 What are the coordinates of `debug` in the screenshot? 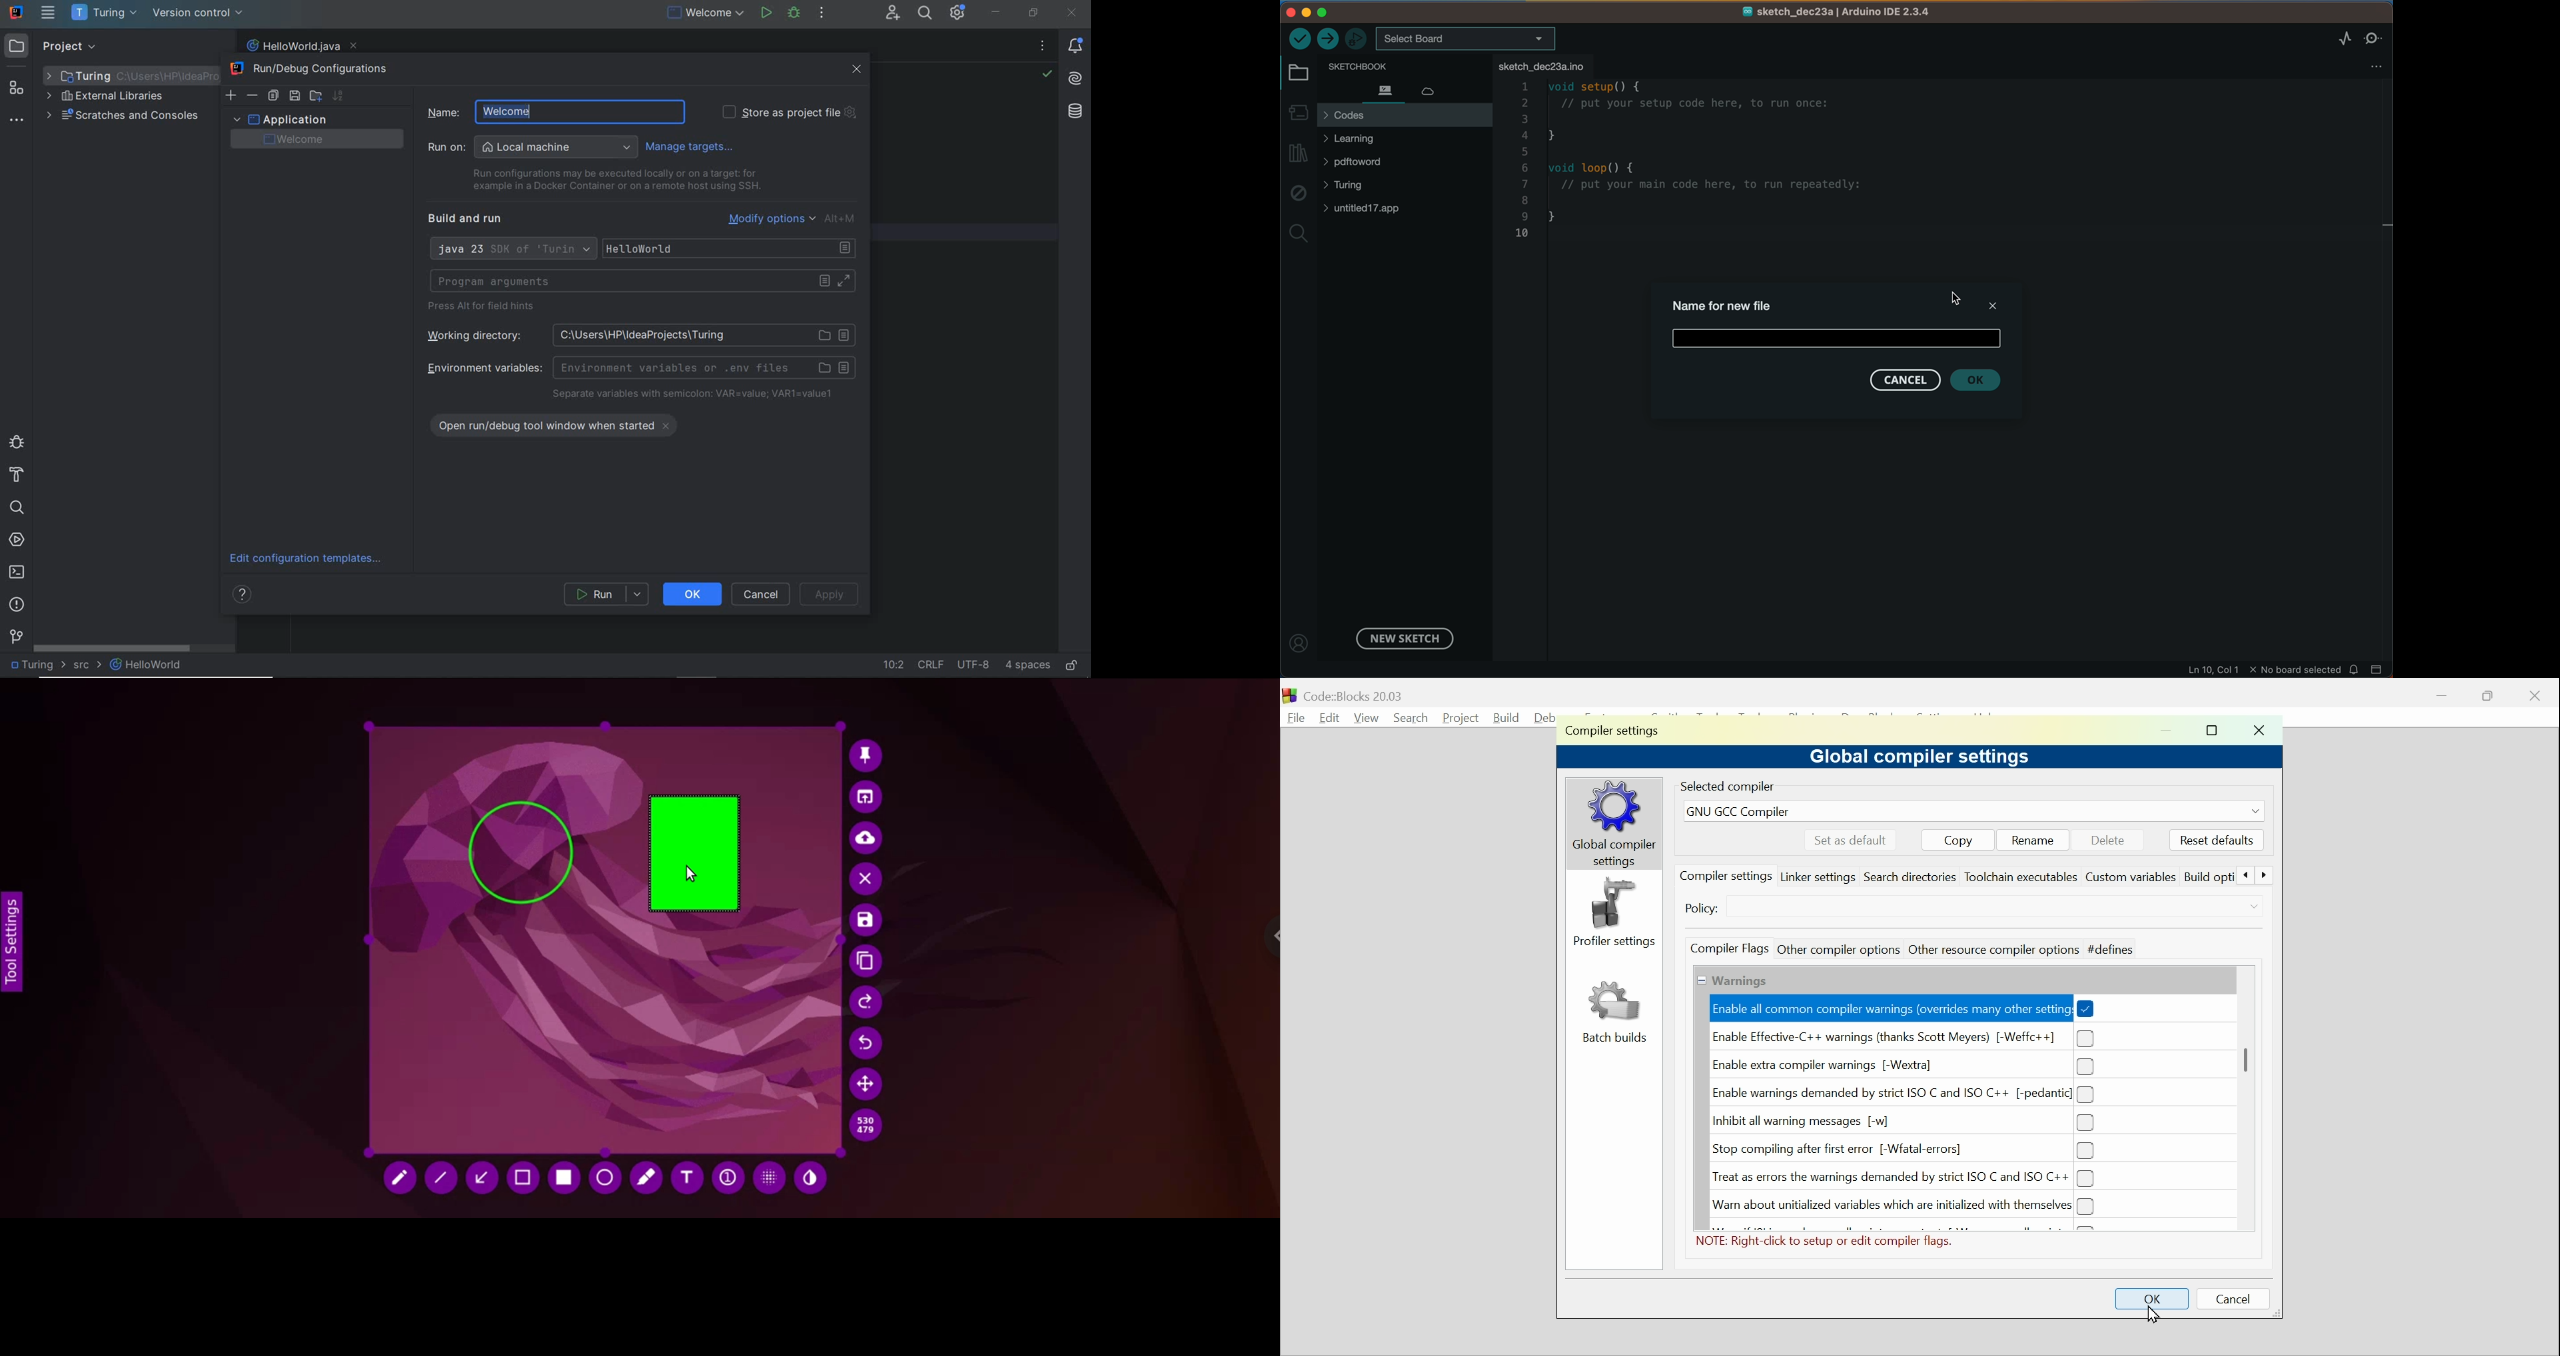 It's located at (16, 441).